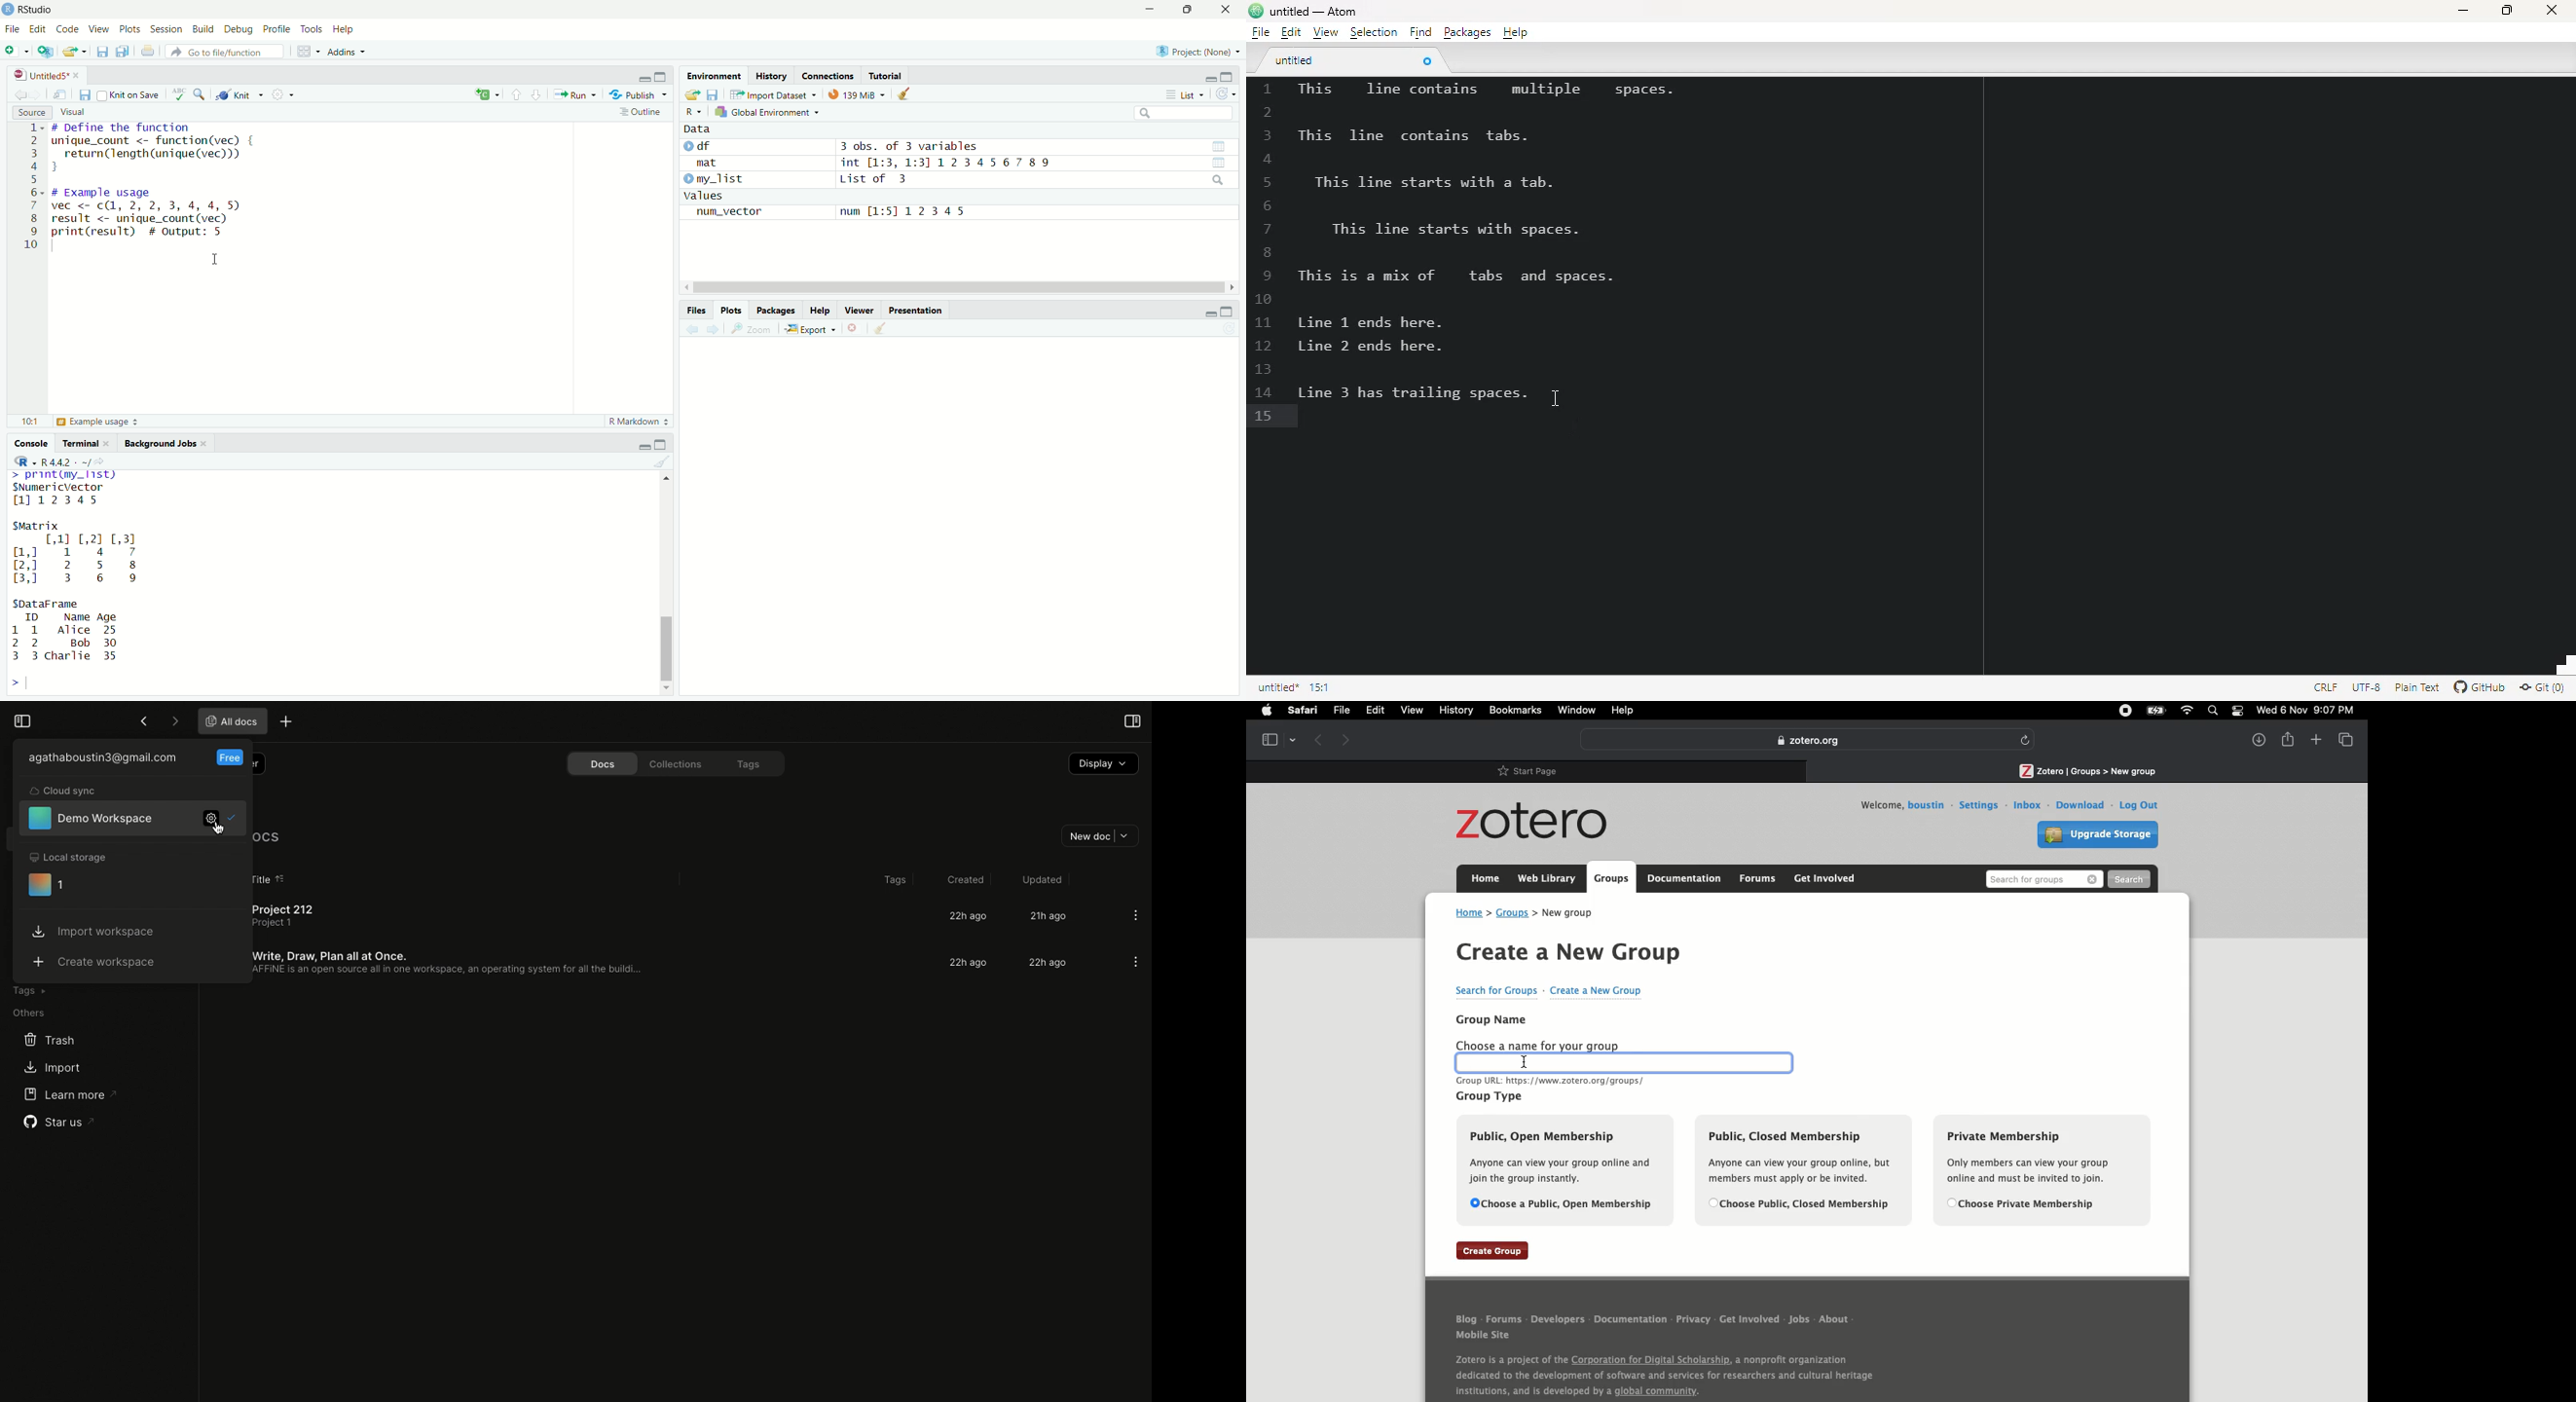  What do you see at coordinates (1209, 314) in the screenshot?
I see `minimize` at bounding box center [1209, 314].